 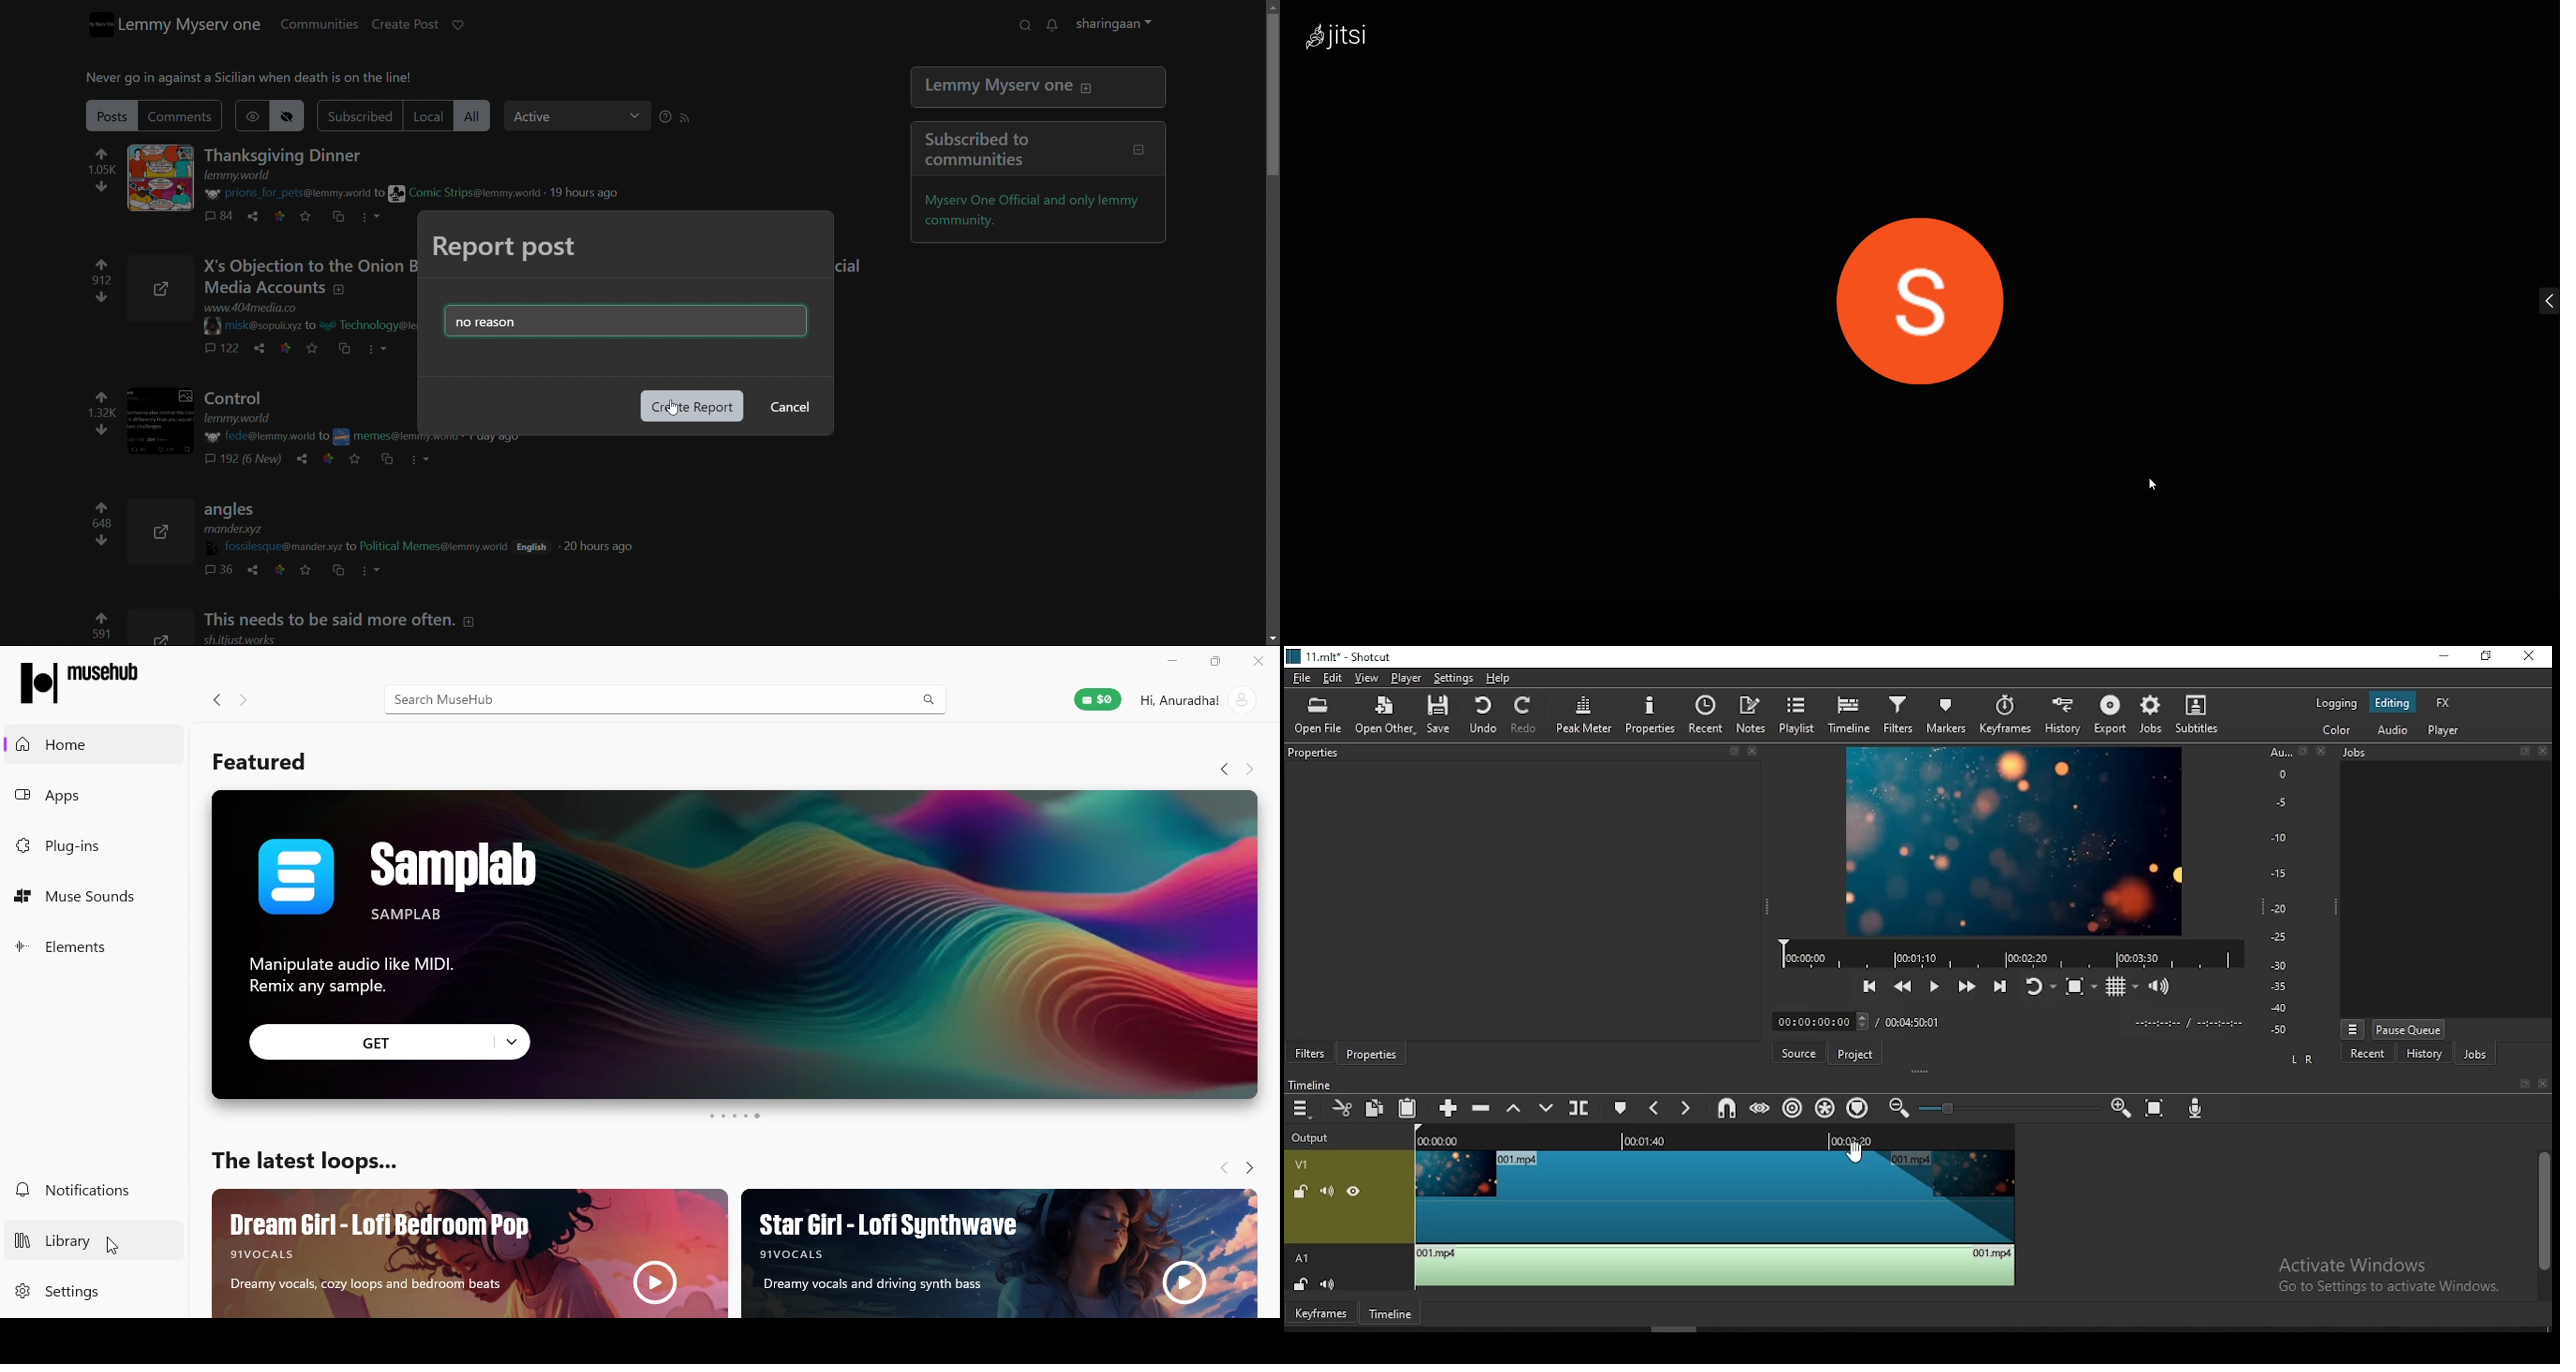 What do you see at coordinates (379, 569) in the screenshot?
I see `more` at bounding box center [379, 569].